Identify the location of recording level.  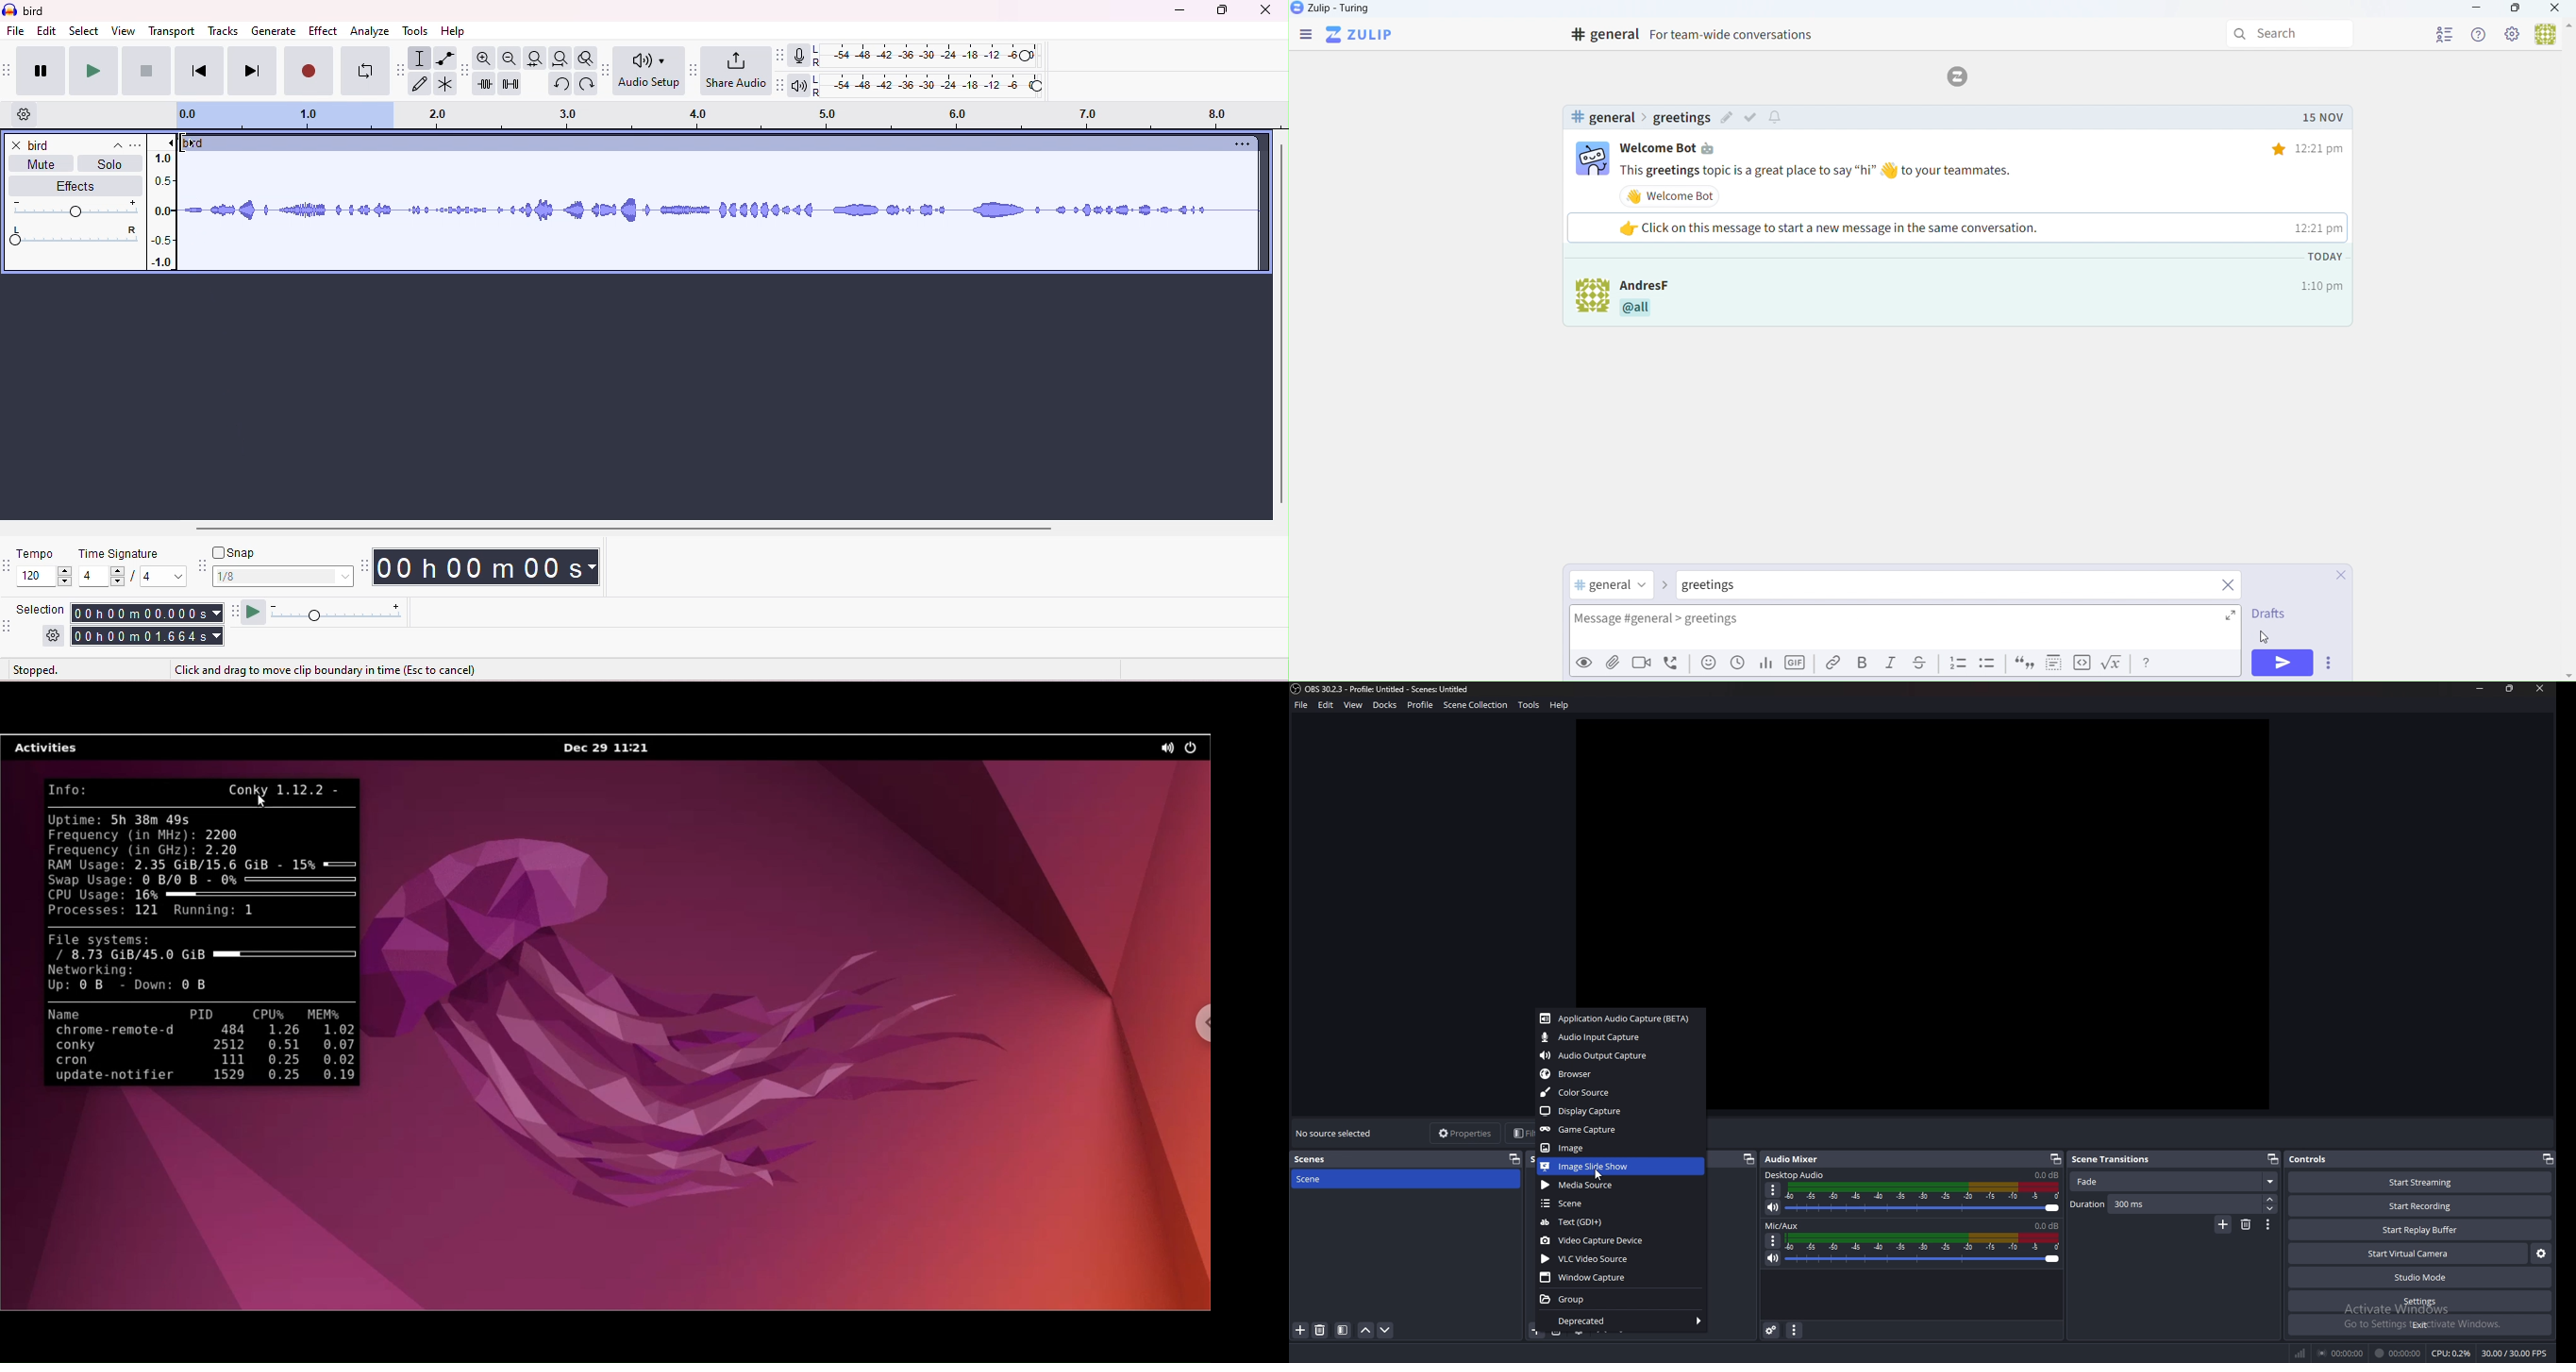
(928, 56).